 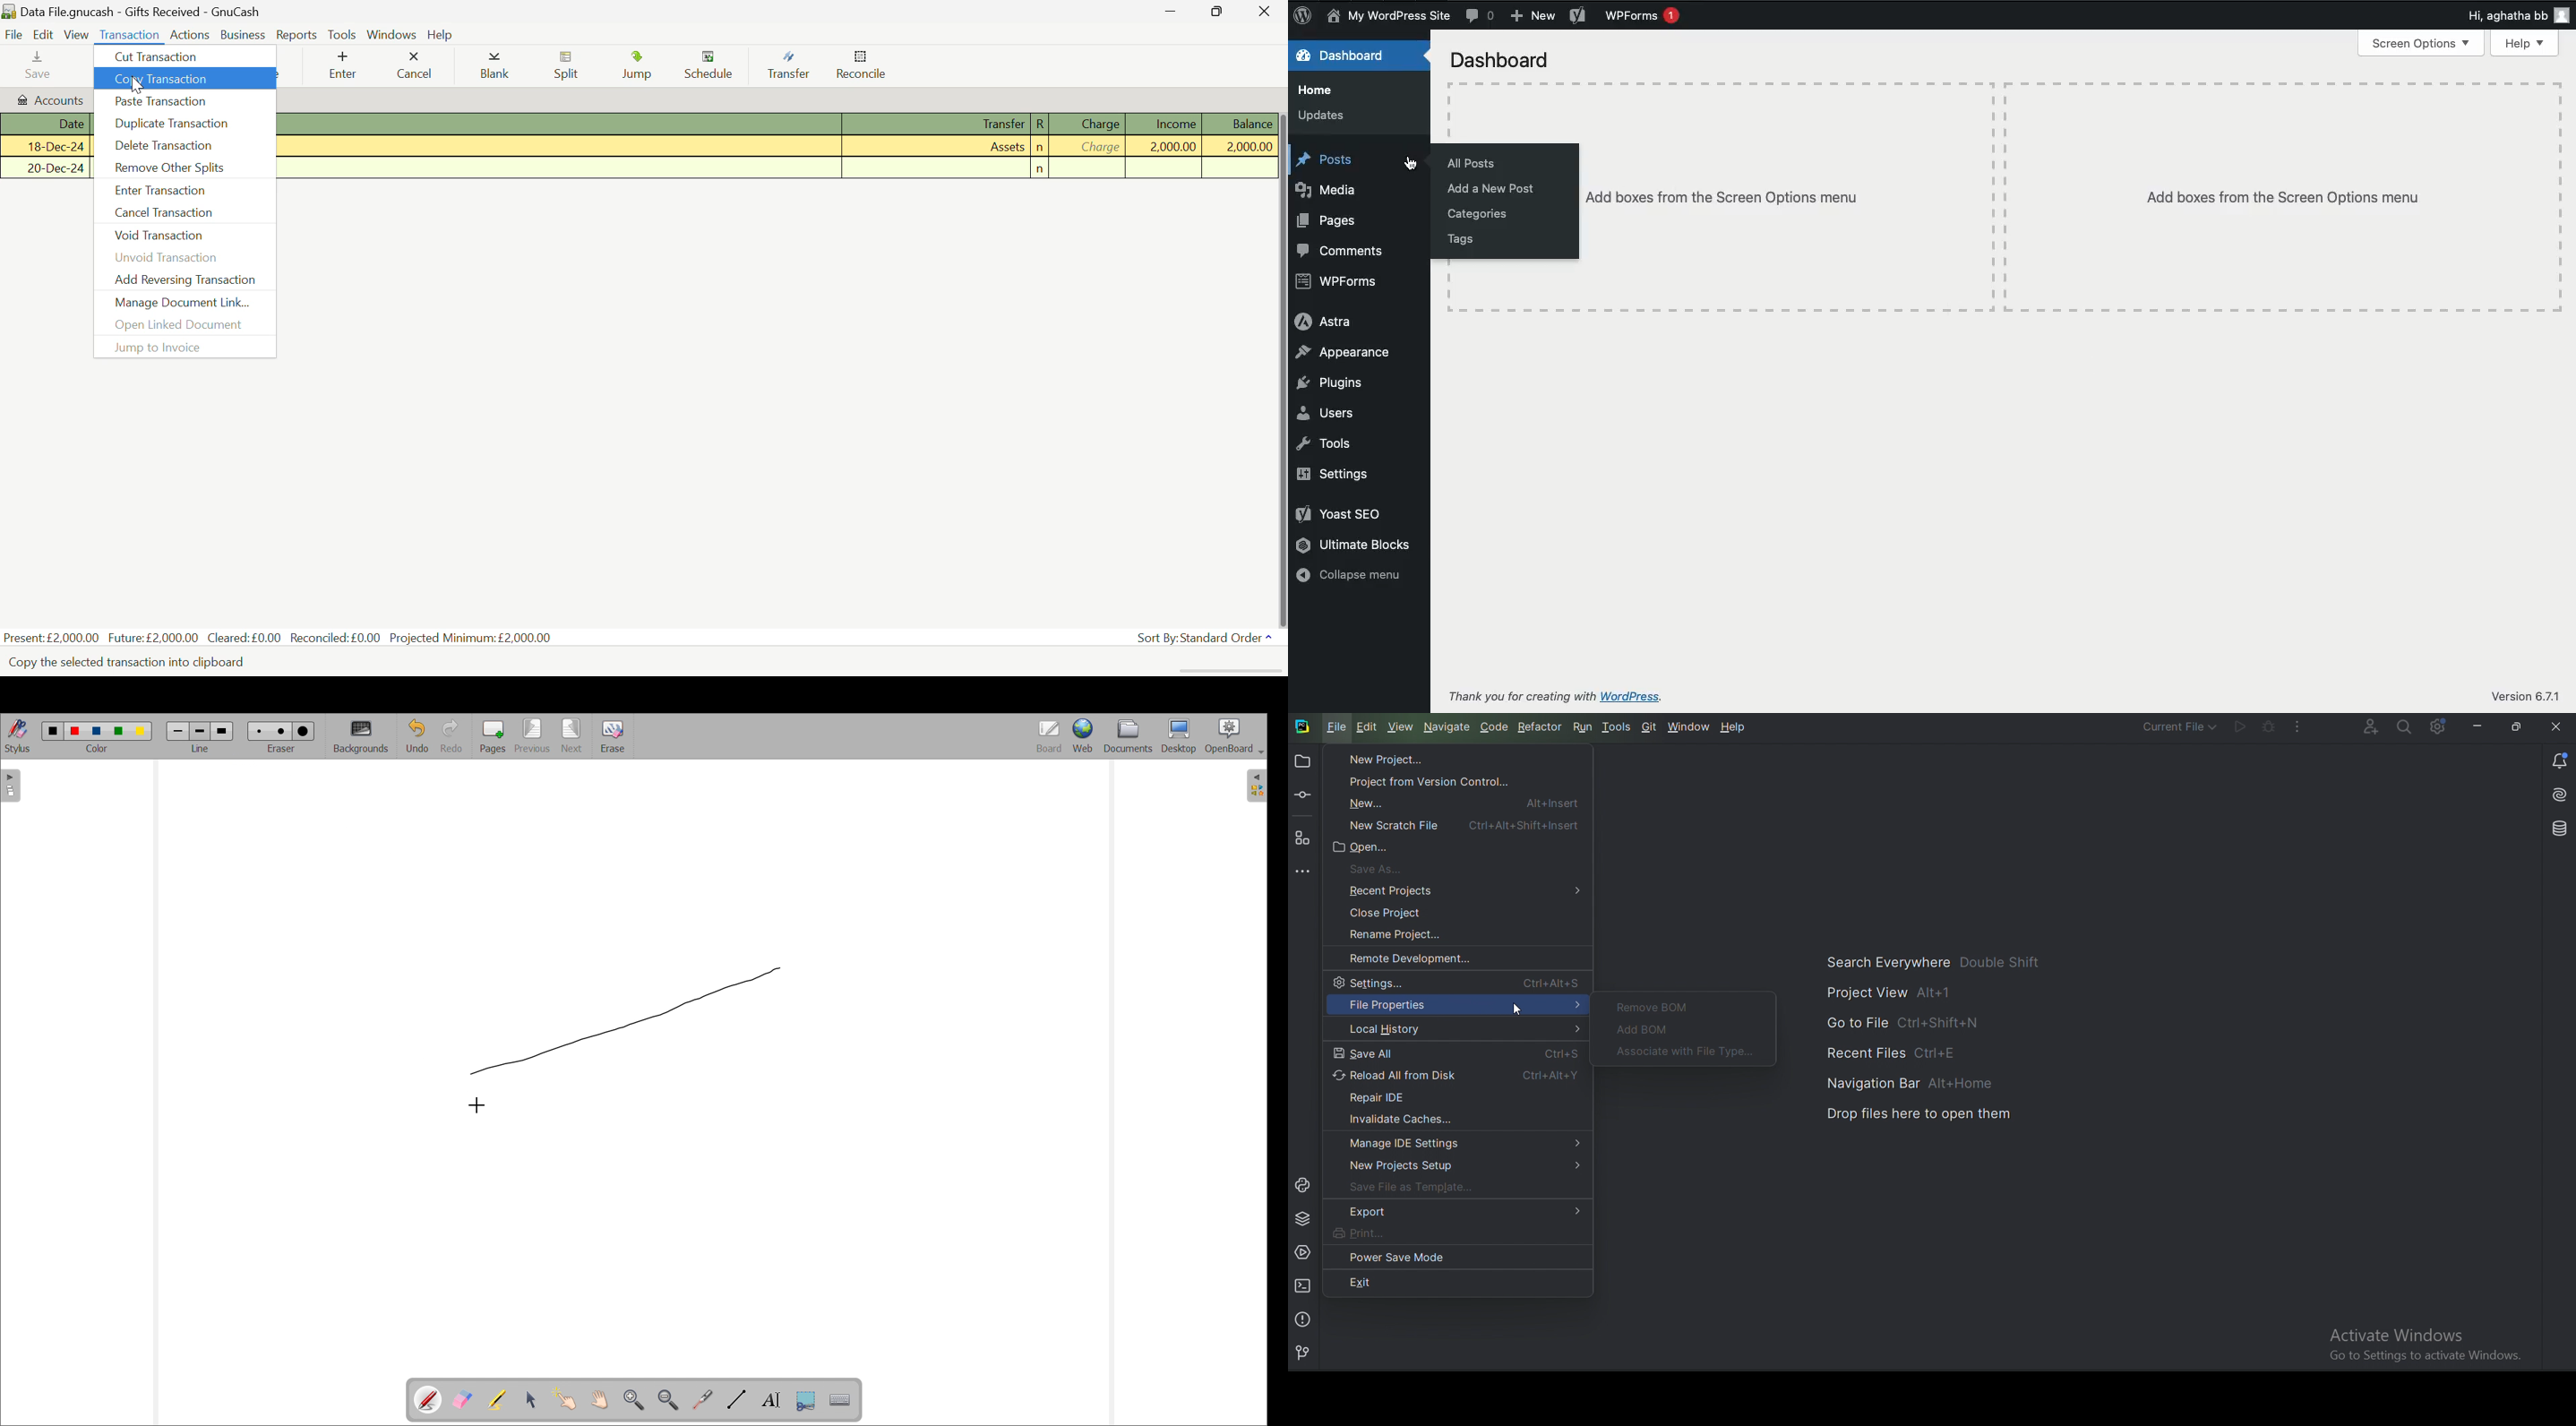 I want to click on Paste Transaction, so click(x=189, y=103).